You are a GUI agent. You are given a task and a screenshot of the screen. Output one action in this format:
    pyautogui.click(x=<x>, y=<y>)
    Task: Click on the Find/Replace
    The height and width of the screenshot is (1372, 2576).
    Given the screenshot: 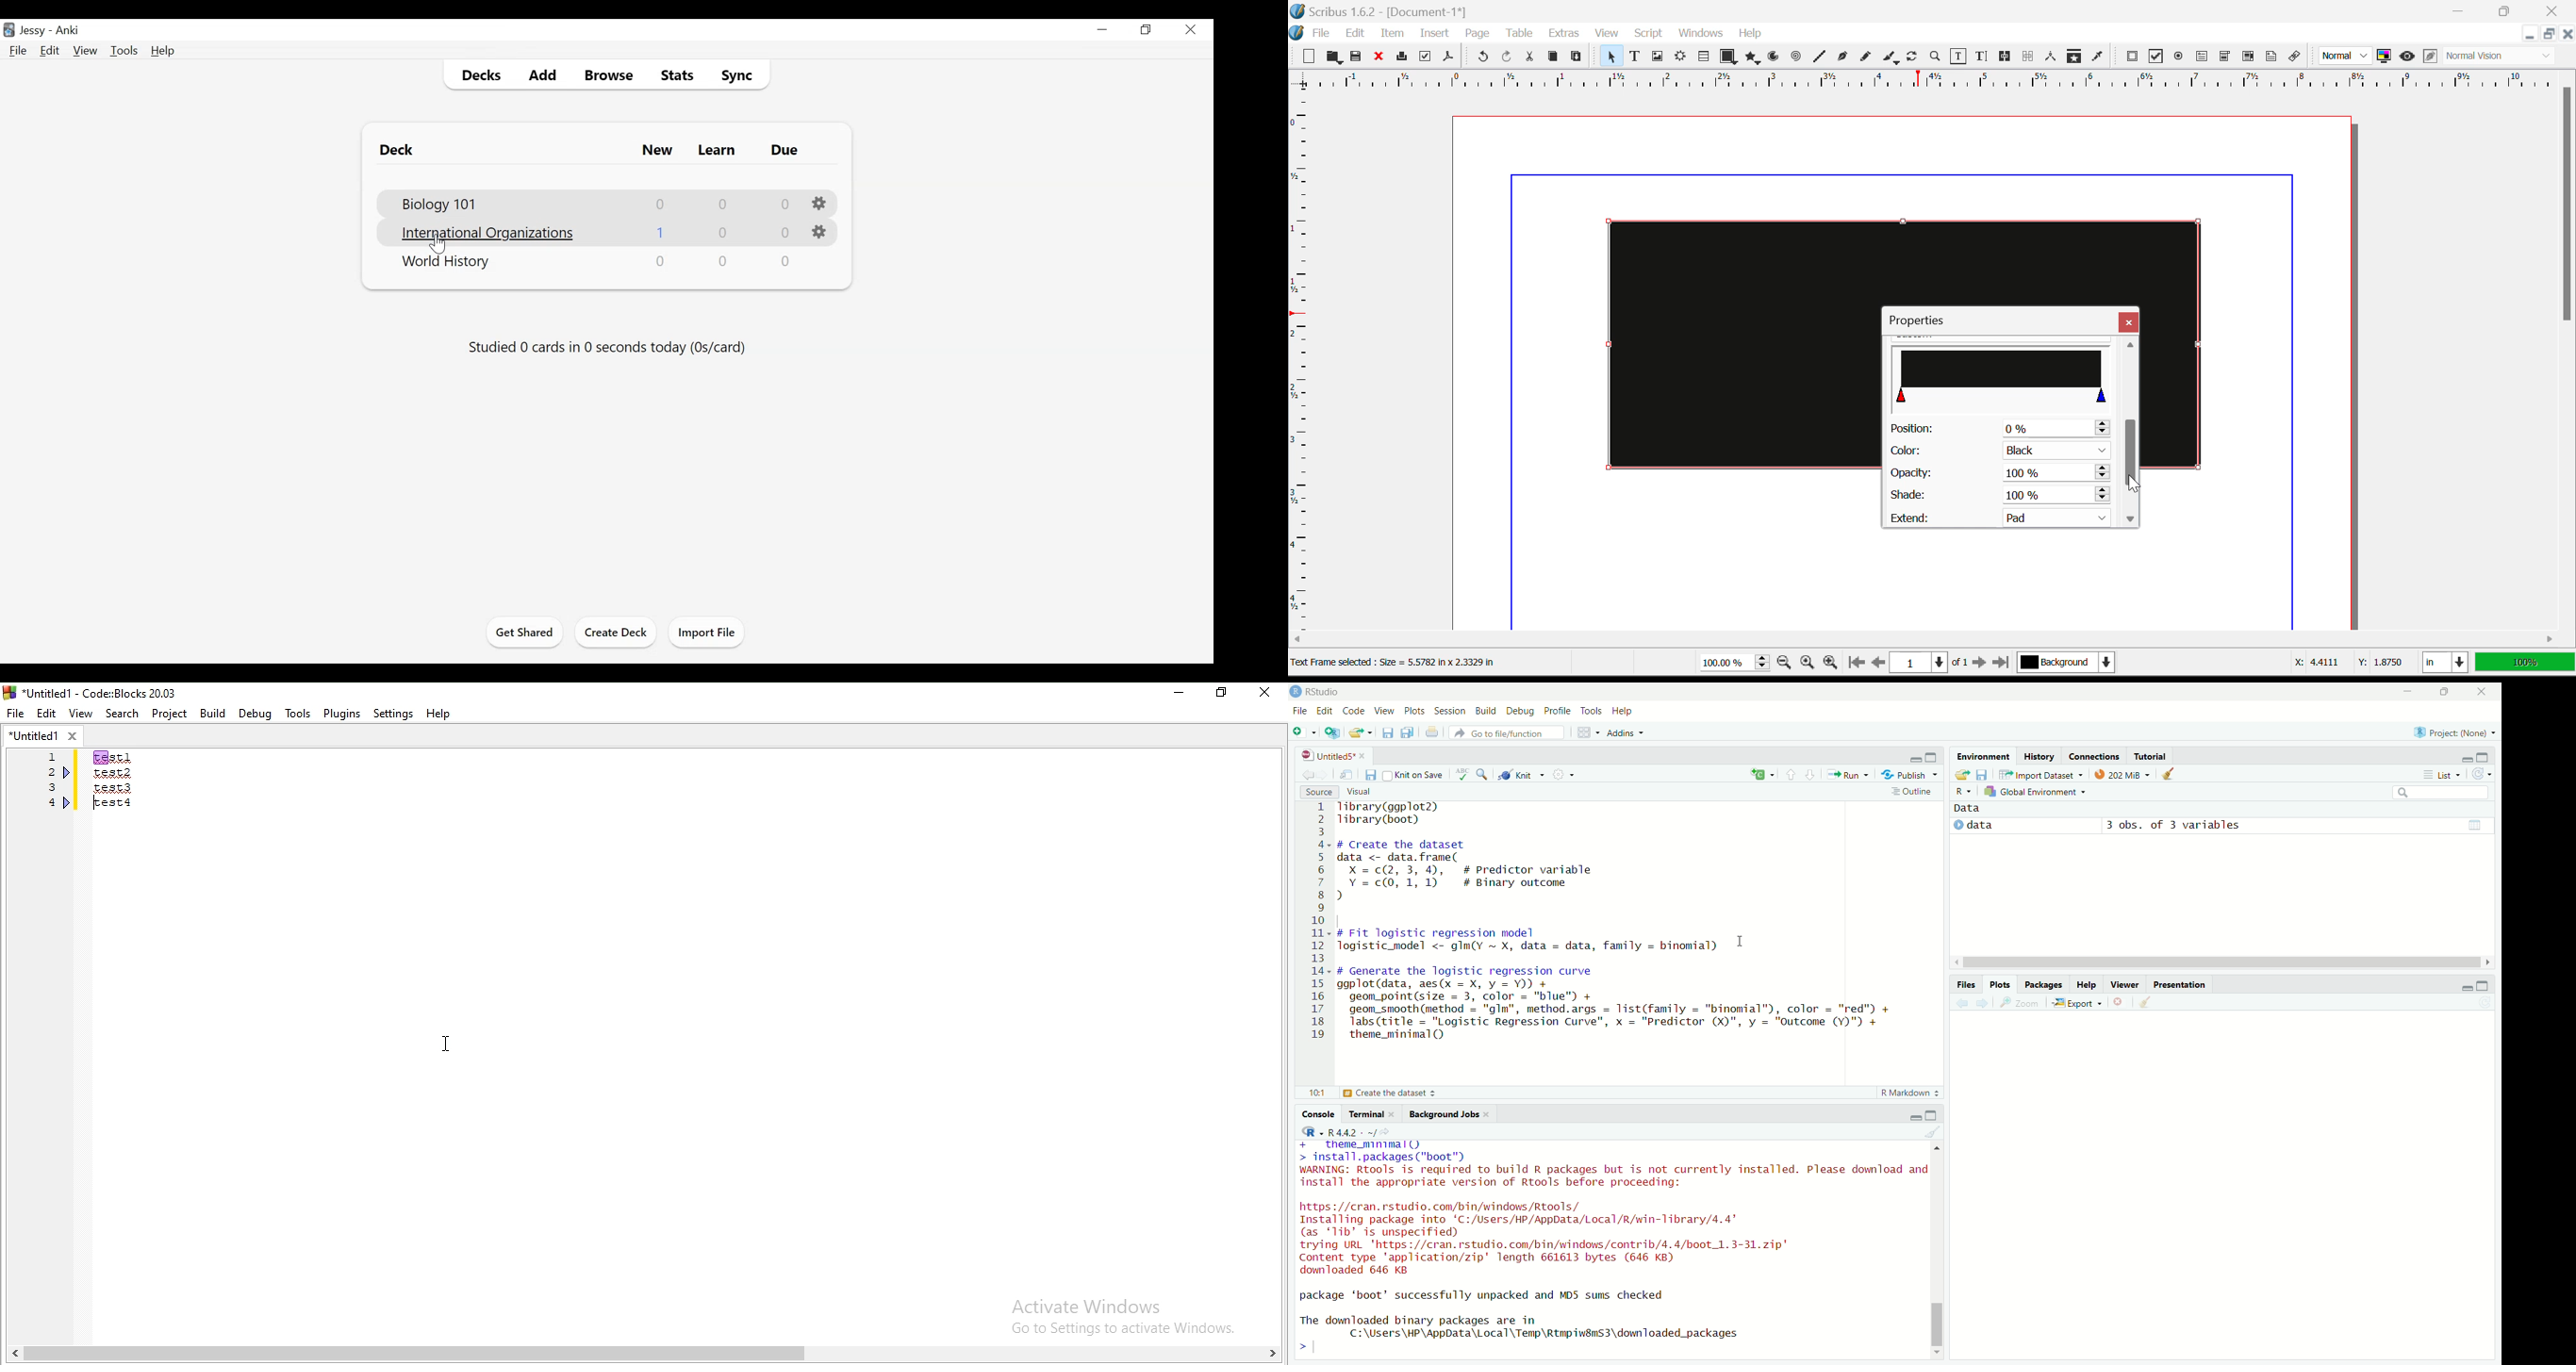 What is the action you would take?
    pyautogui.click(x=1483, y=774)
    